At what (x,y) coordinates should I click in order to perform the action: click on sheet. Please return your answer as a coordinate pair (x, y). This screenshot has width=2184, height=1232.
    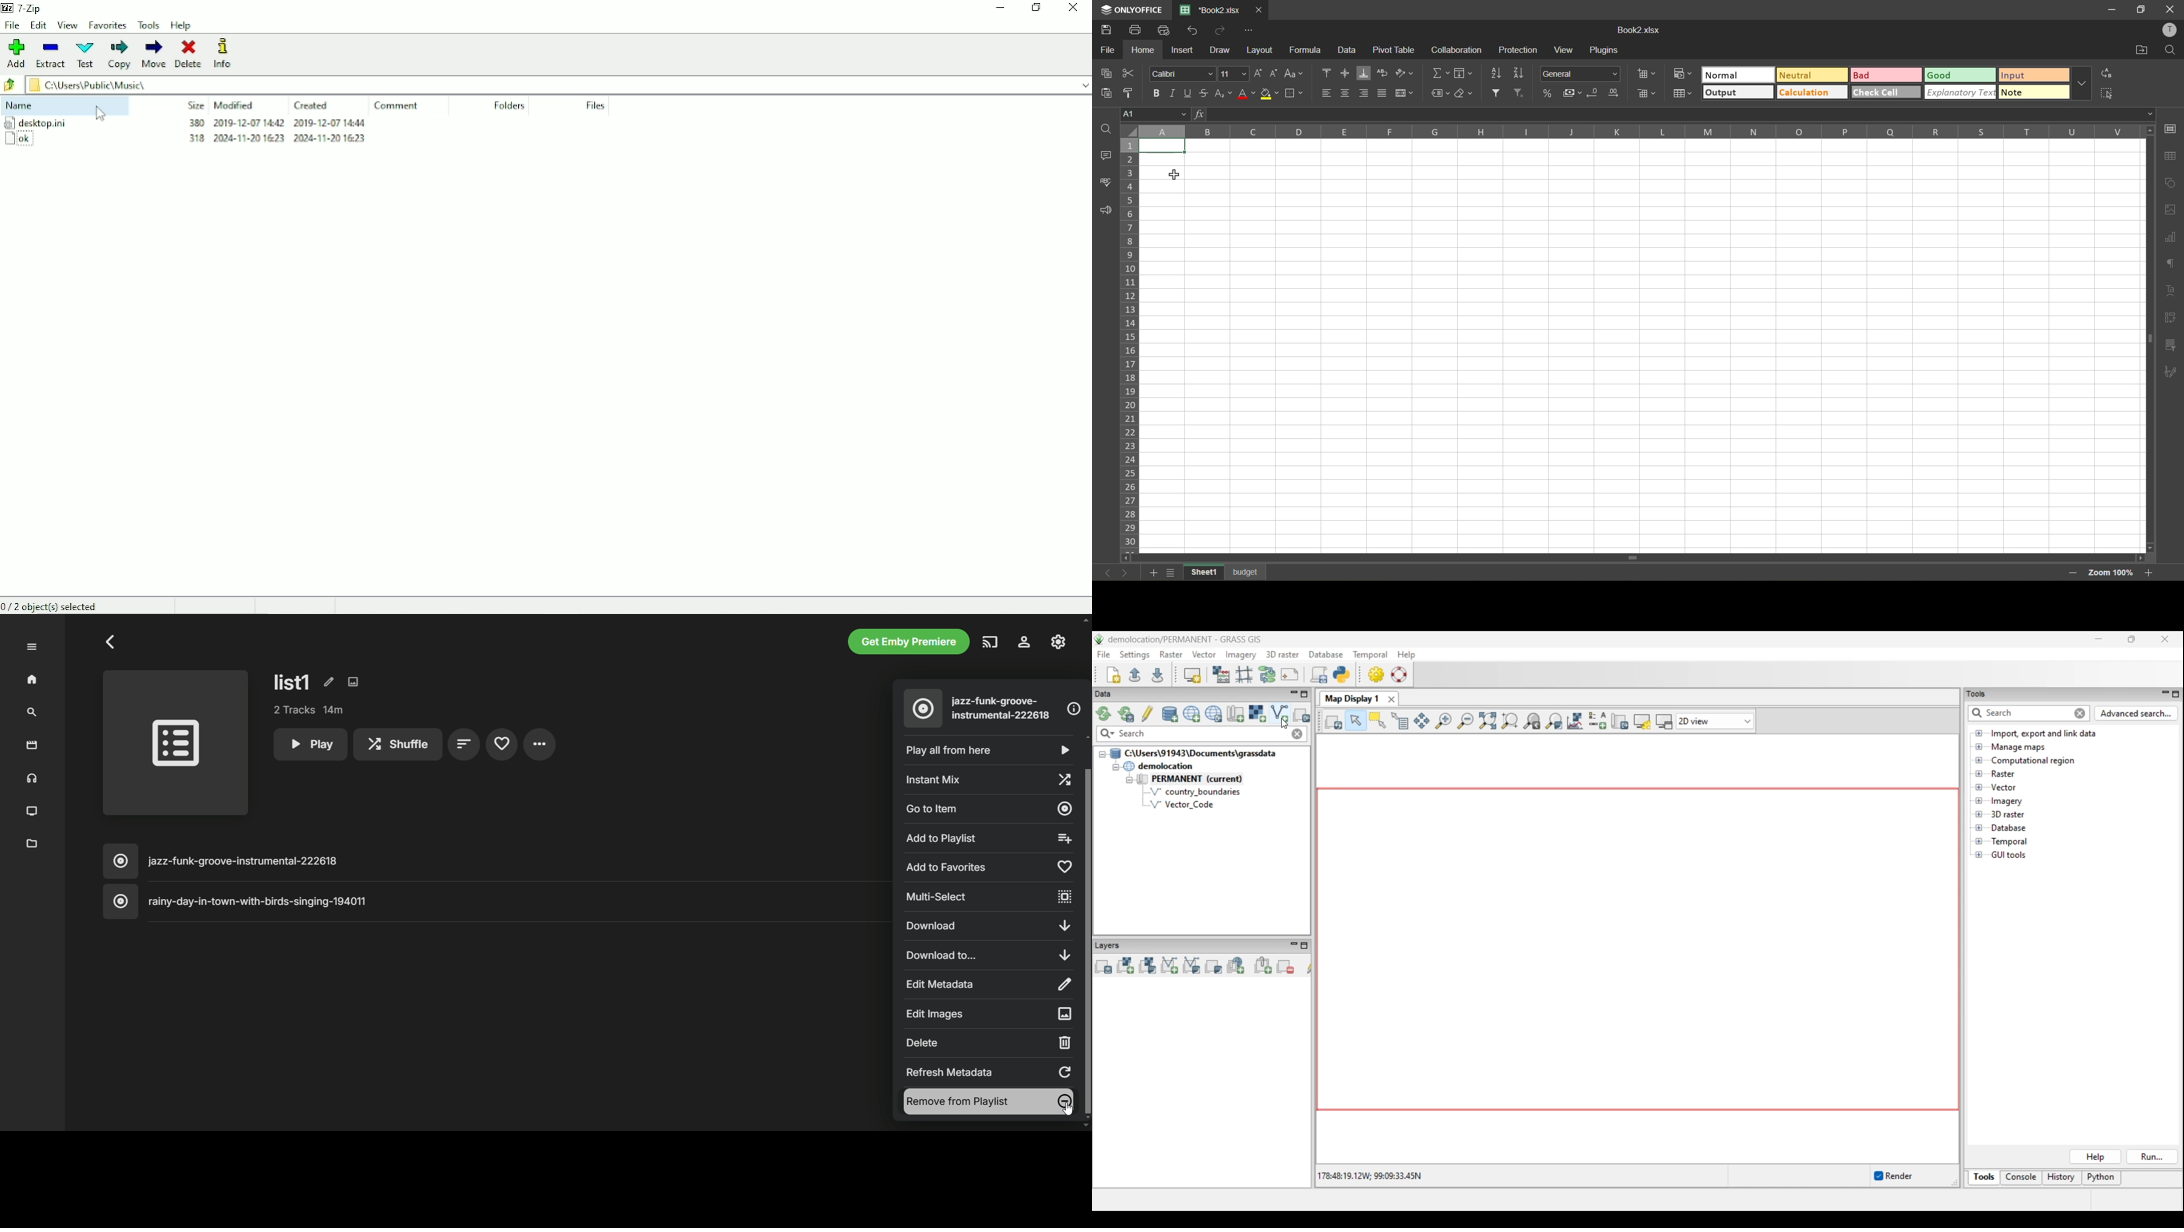
    Looking at the image, I should click on (1246, 572).